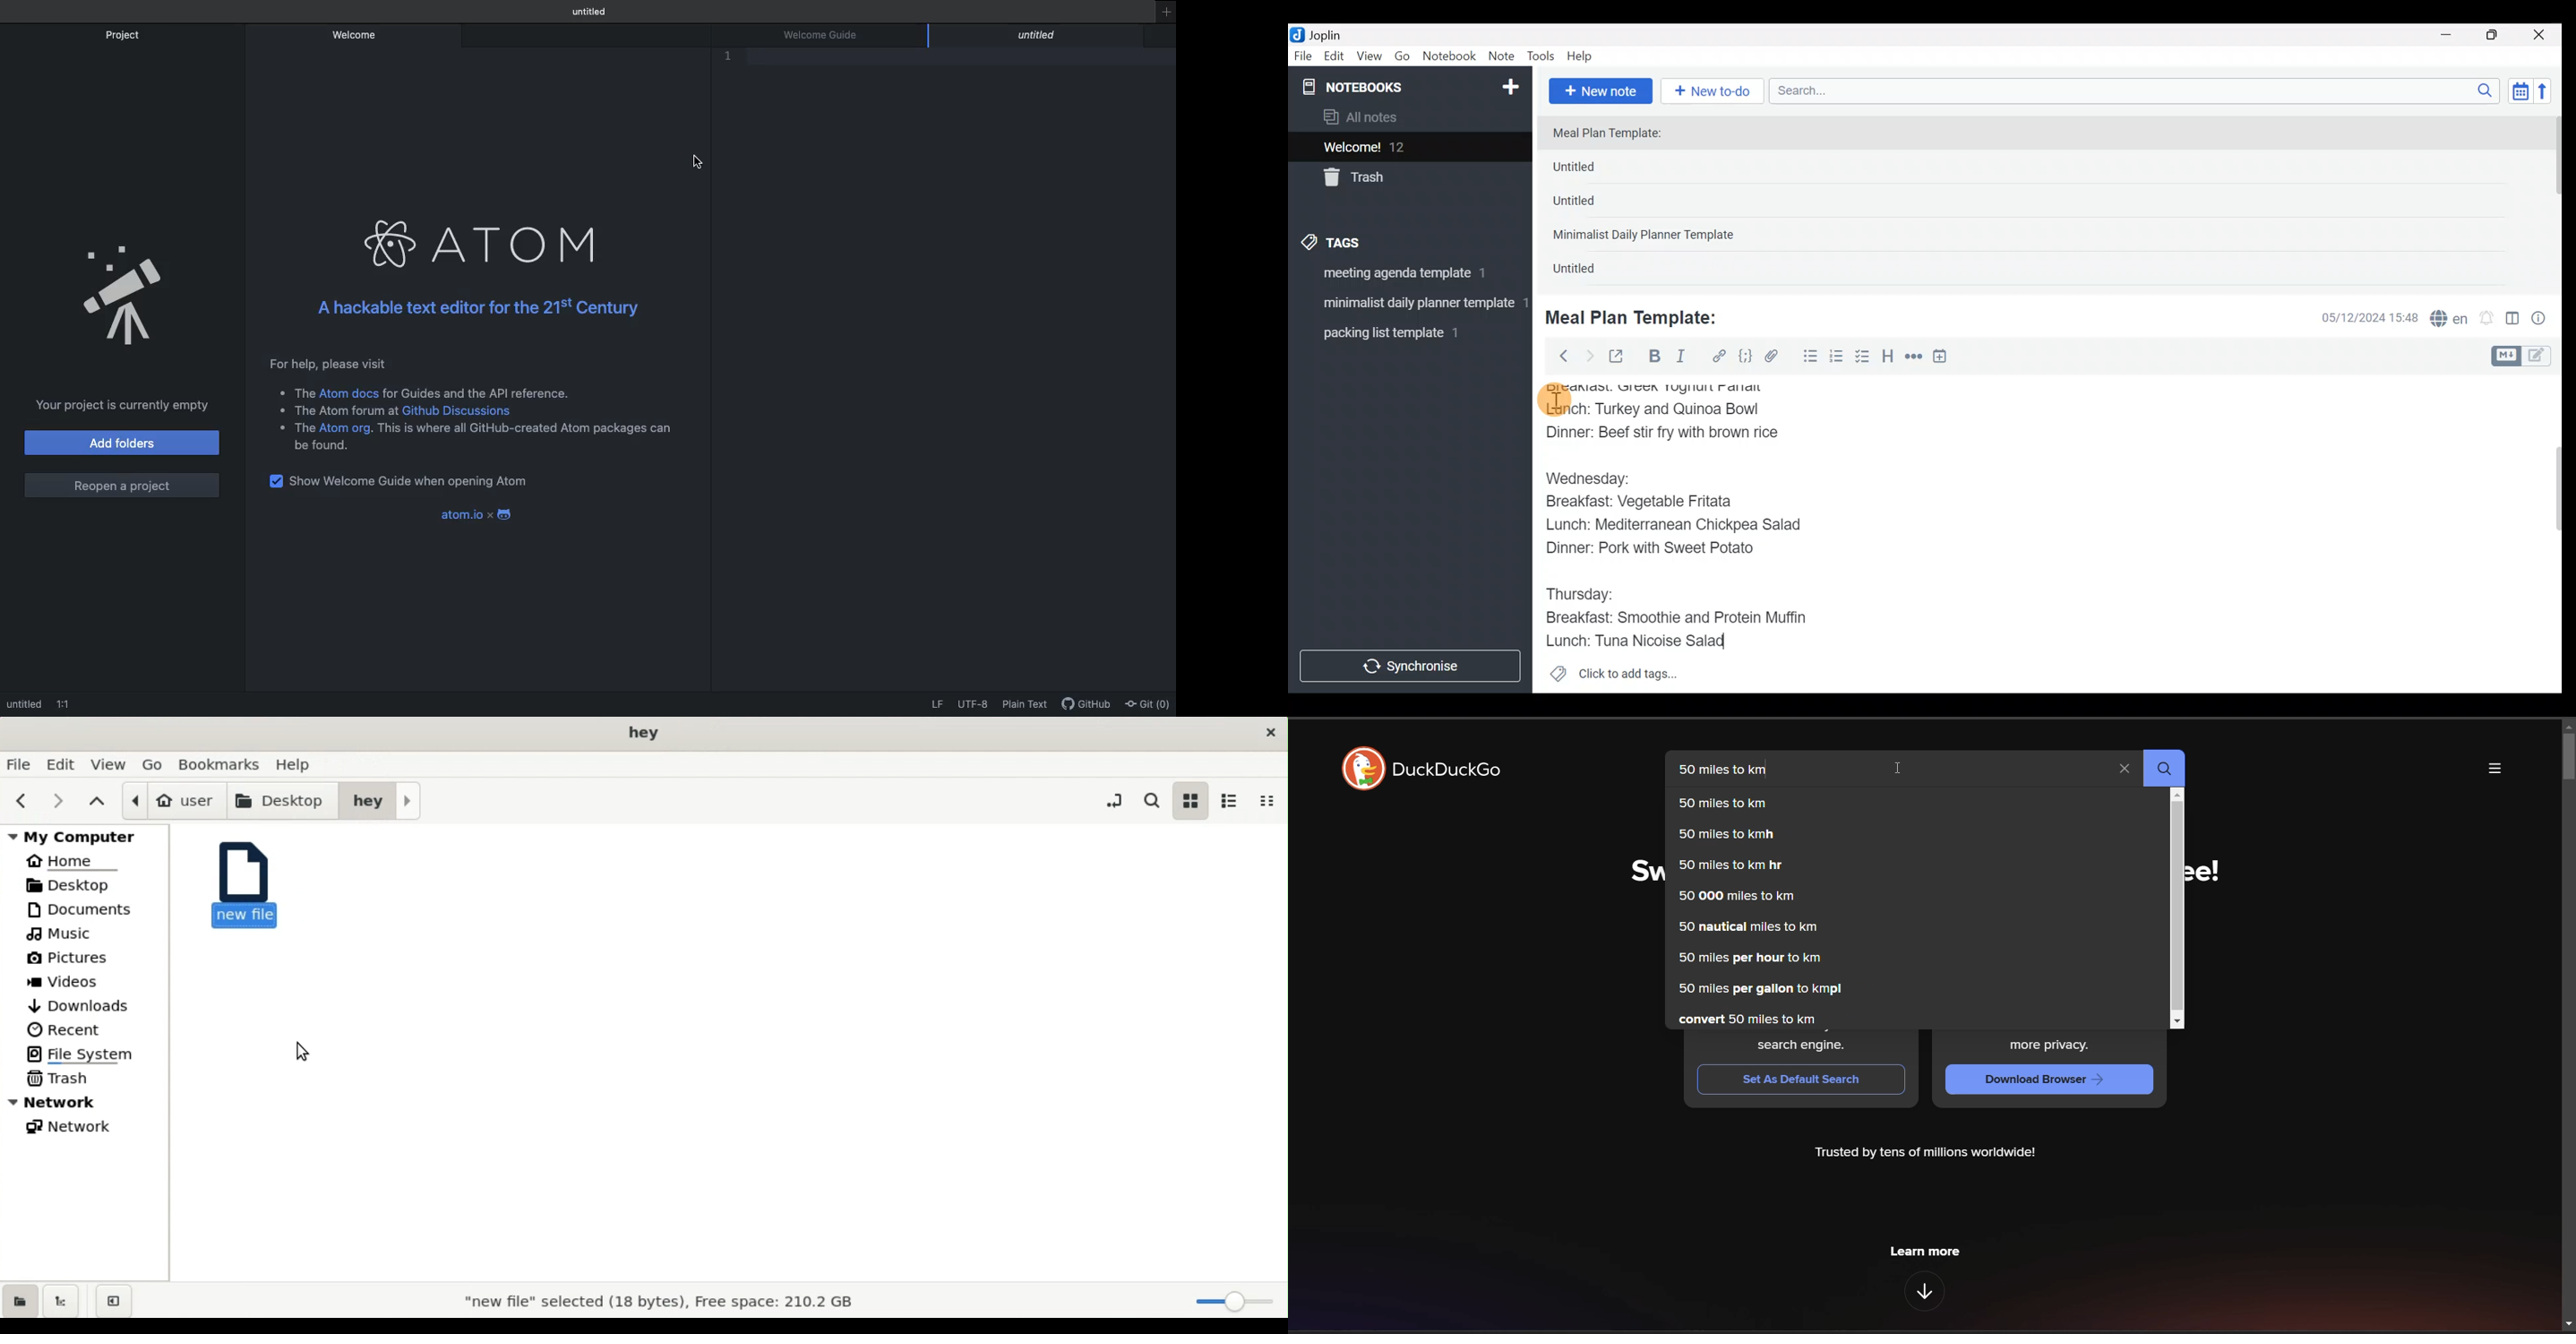 This screenshot has height=1344, width=2576. Describe the element at coordinates (1402, 179) in the screenshot. I see `Trash` at that location.